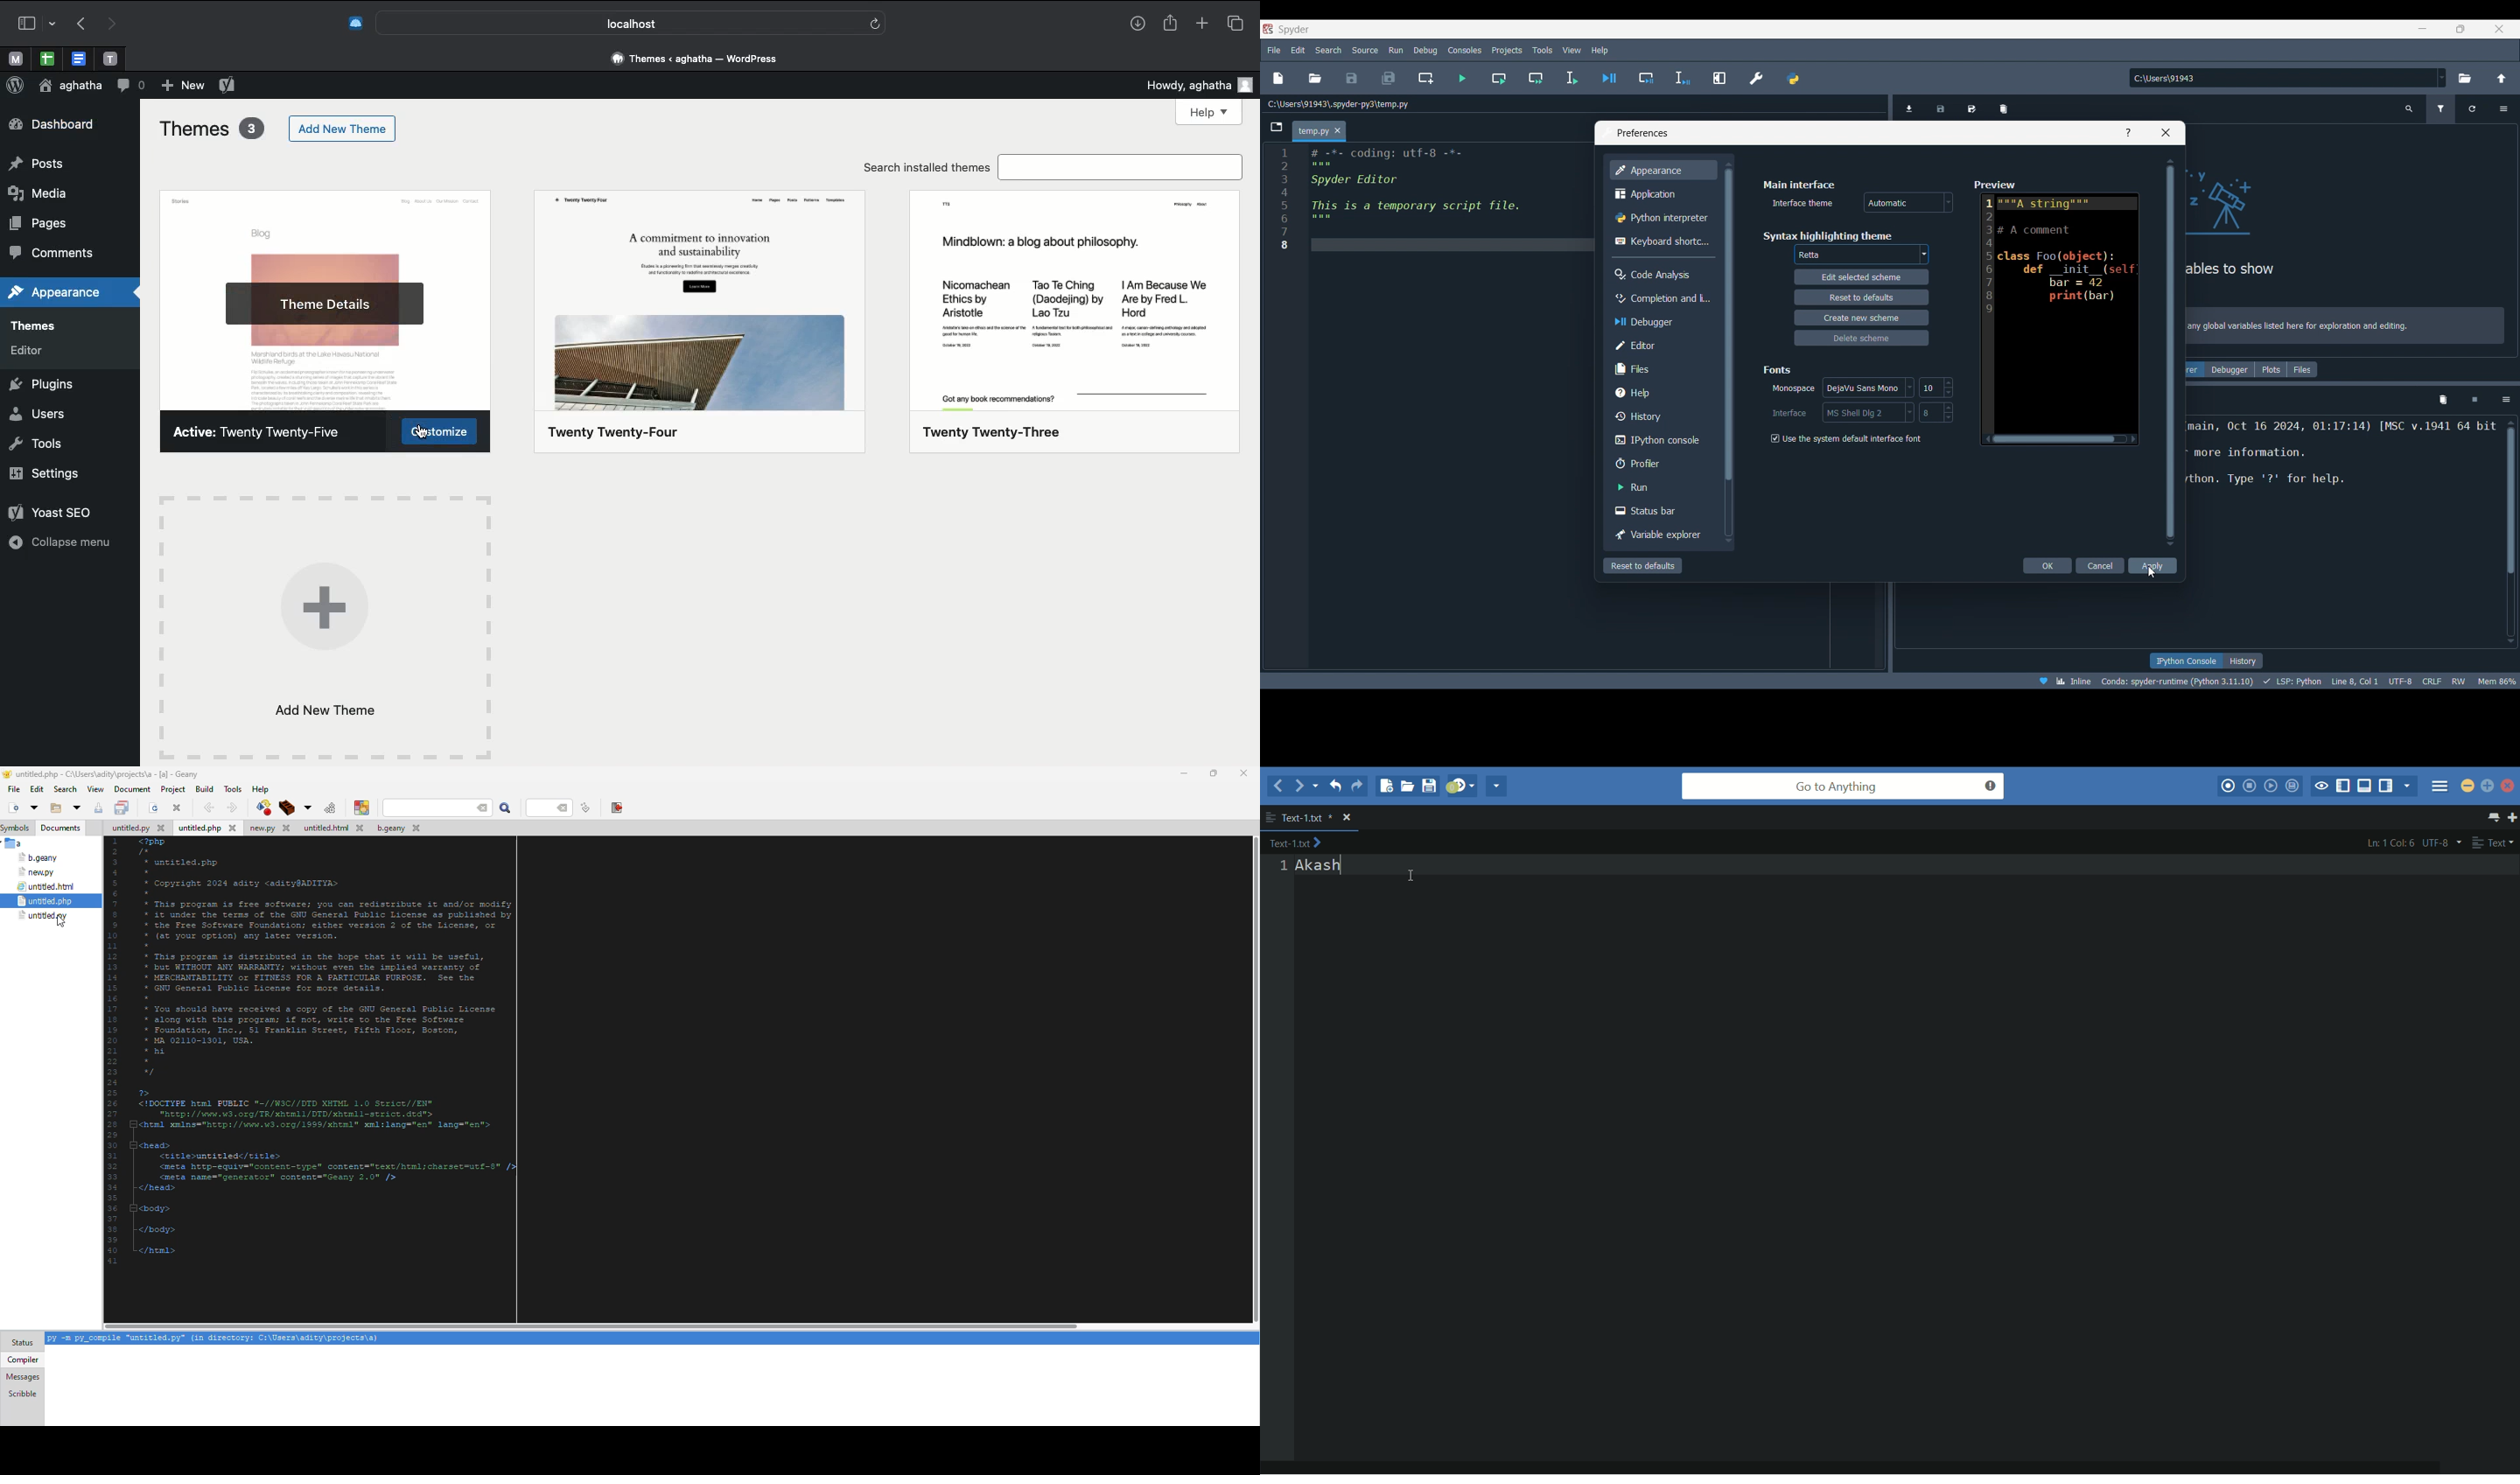  What do you see at coordinates (2229, 369) in the screenshot?
I see `Debugger` at bounding box center [2229, 369].